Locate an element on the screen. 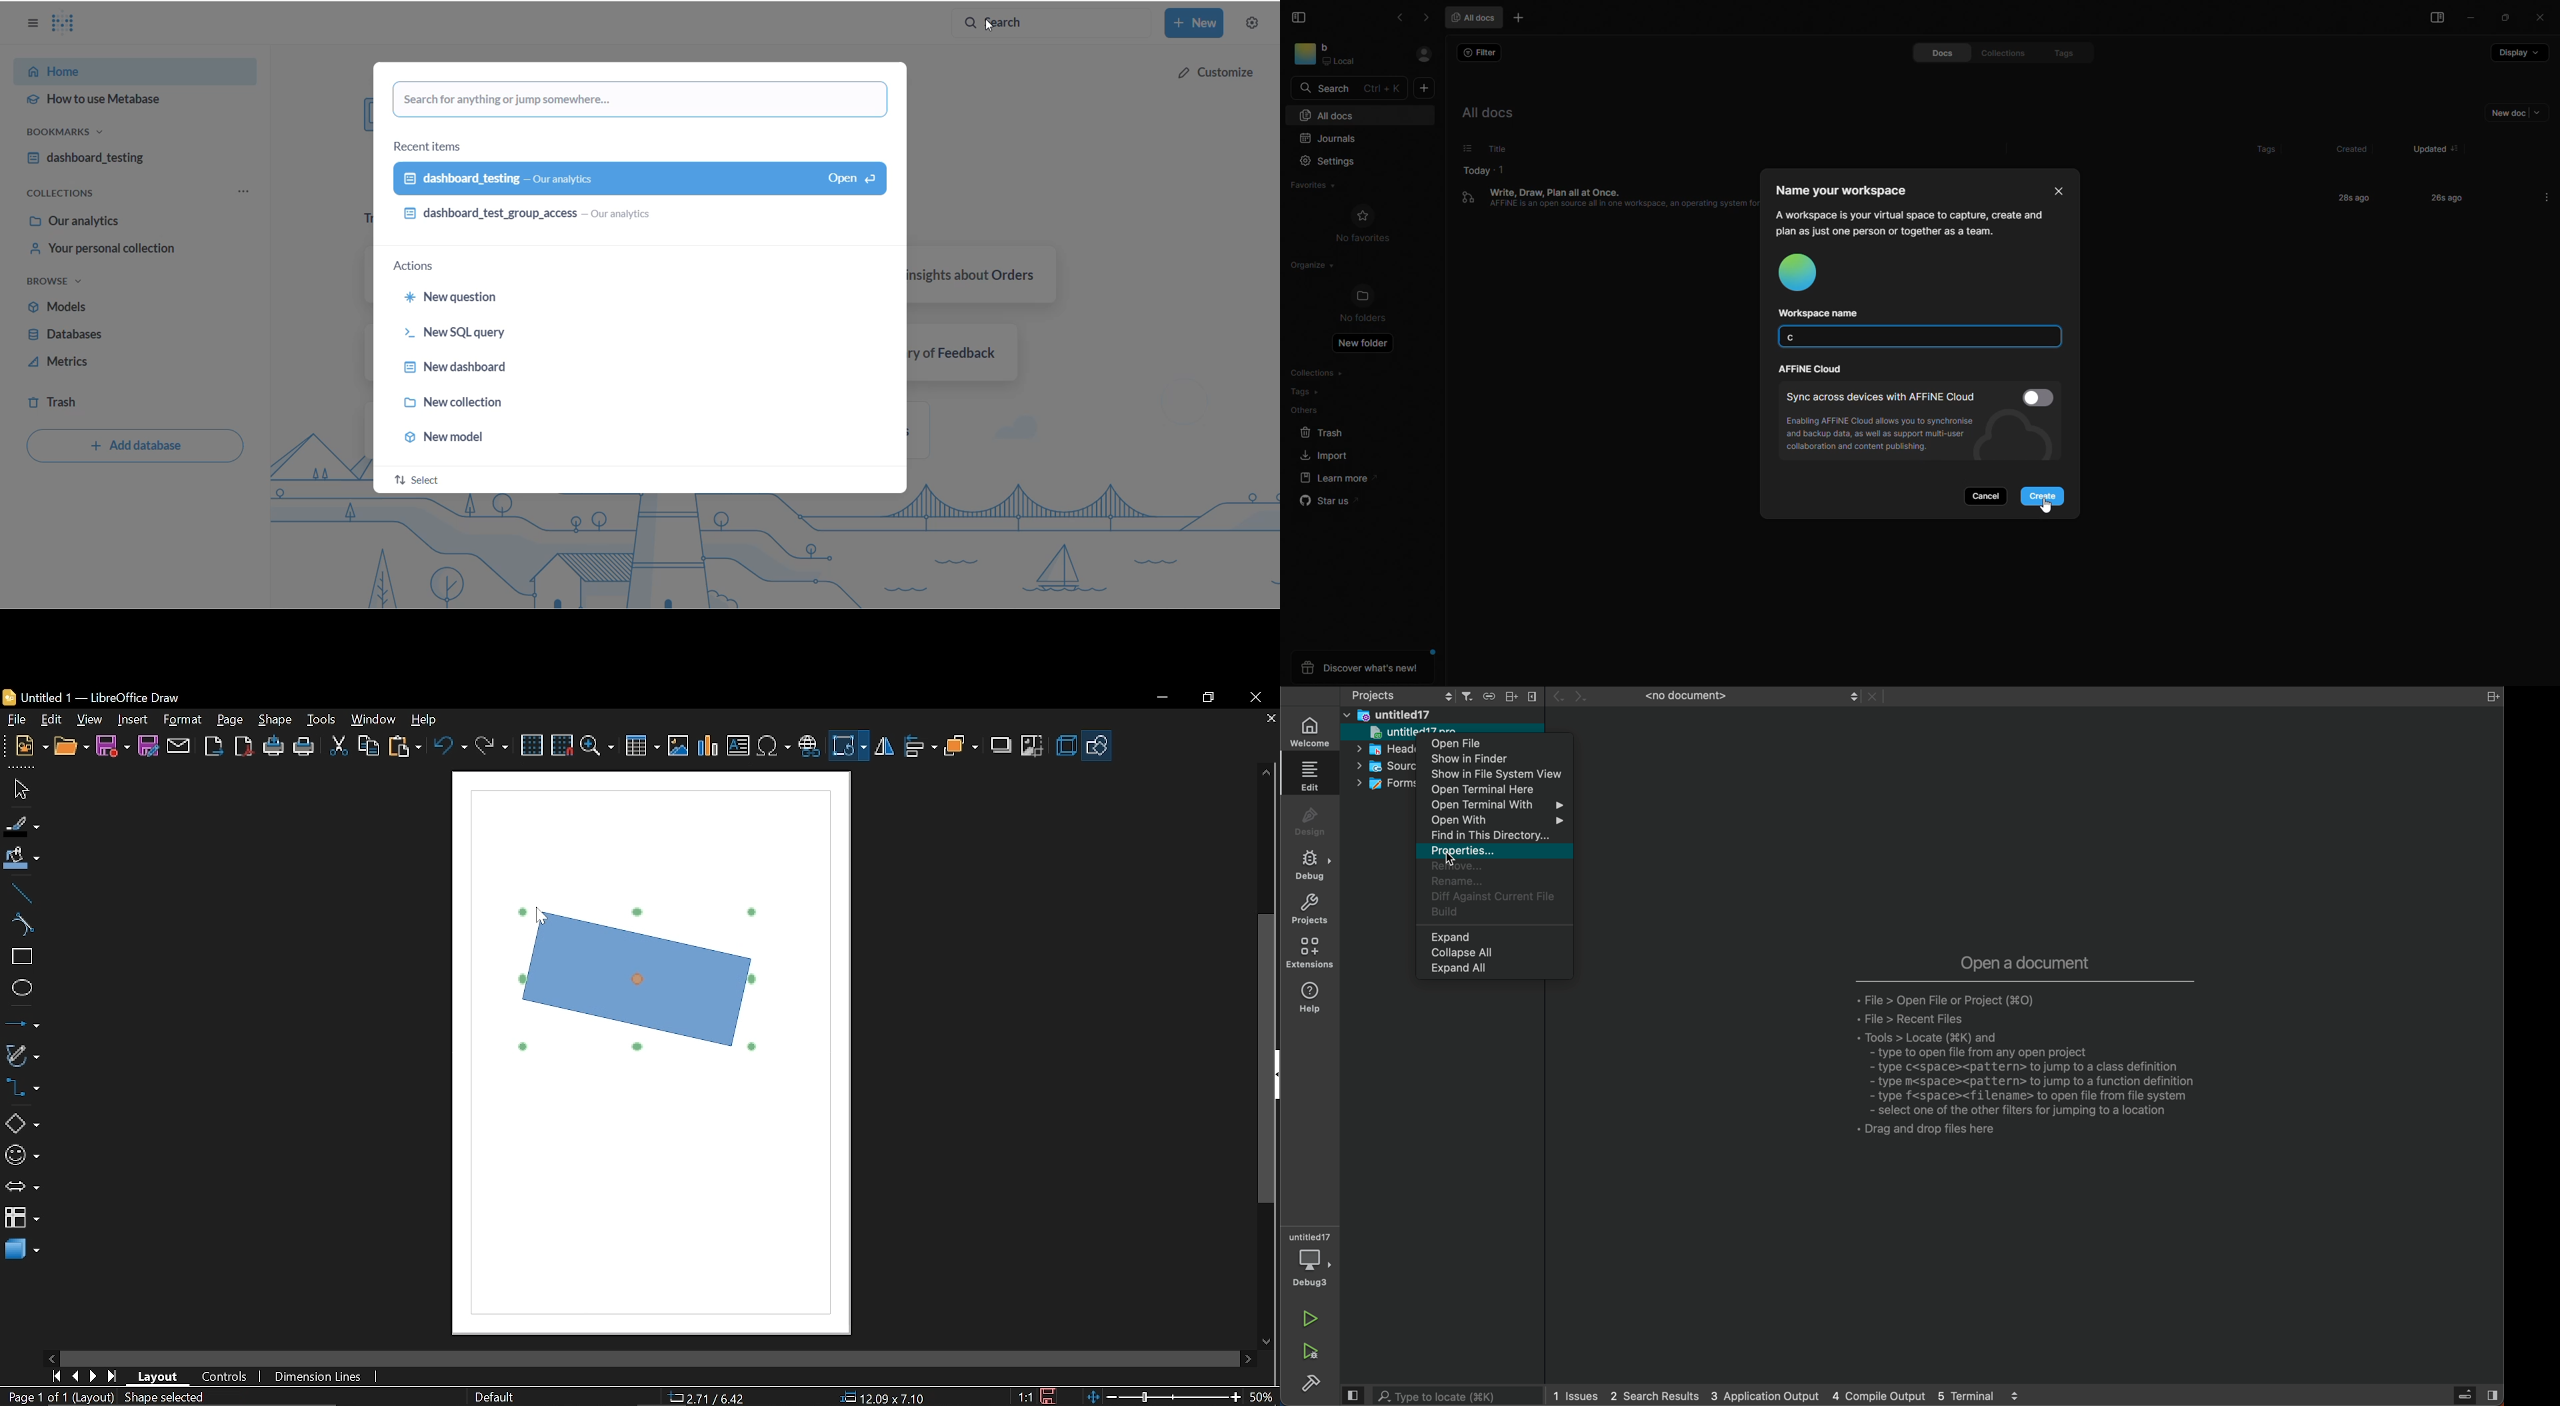 Image resolution: width=2576 pixels, height=1428 pixels. write draw pull is located at coordinates (1608, 207).